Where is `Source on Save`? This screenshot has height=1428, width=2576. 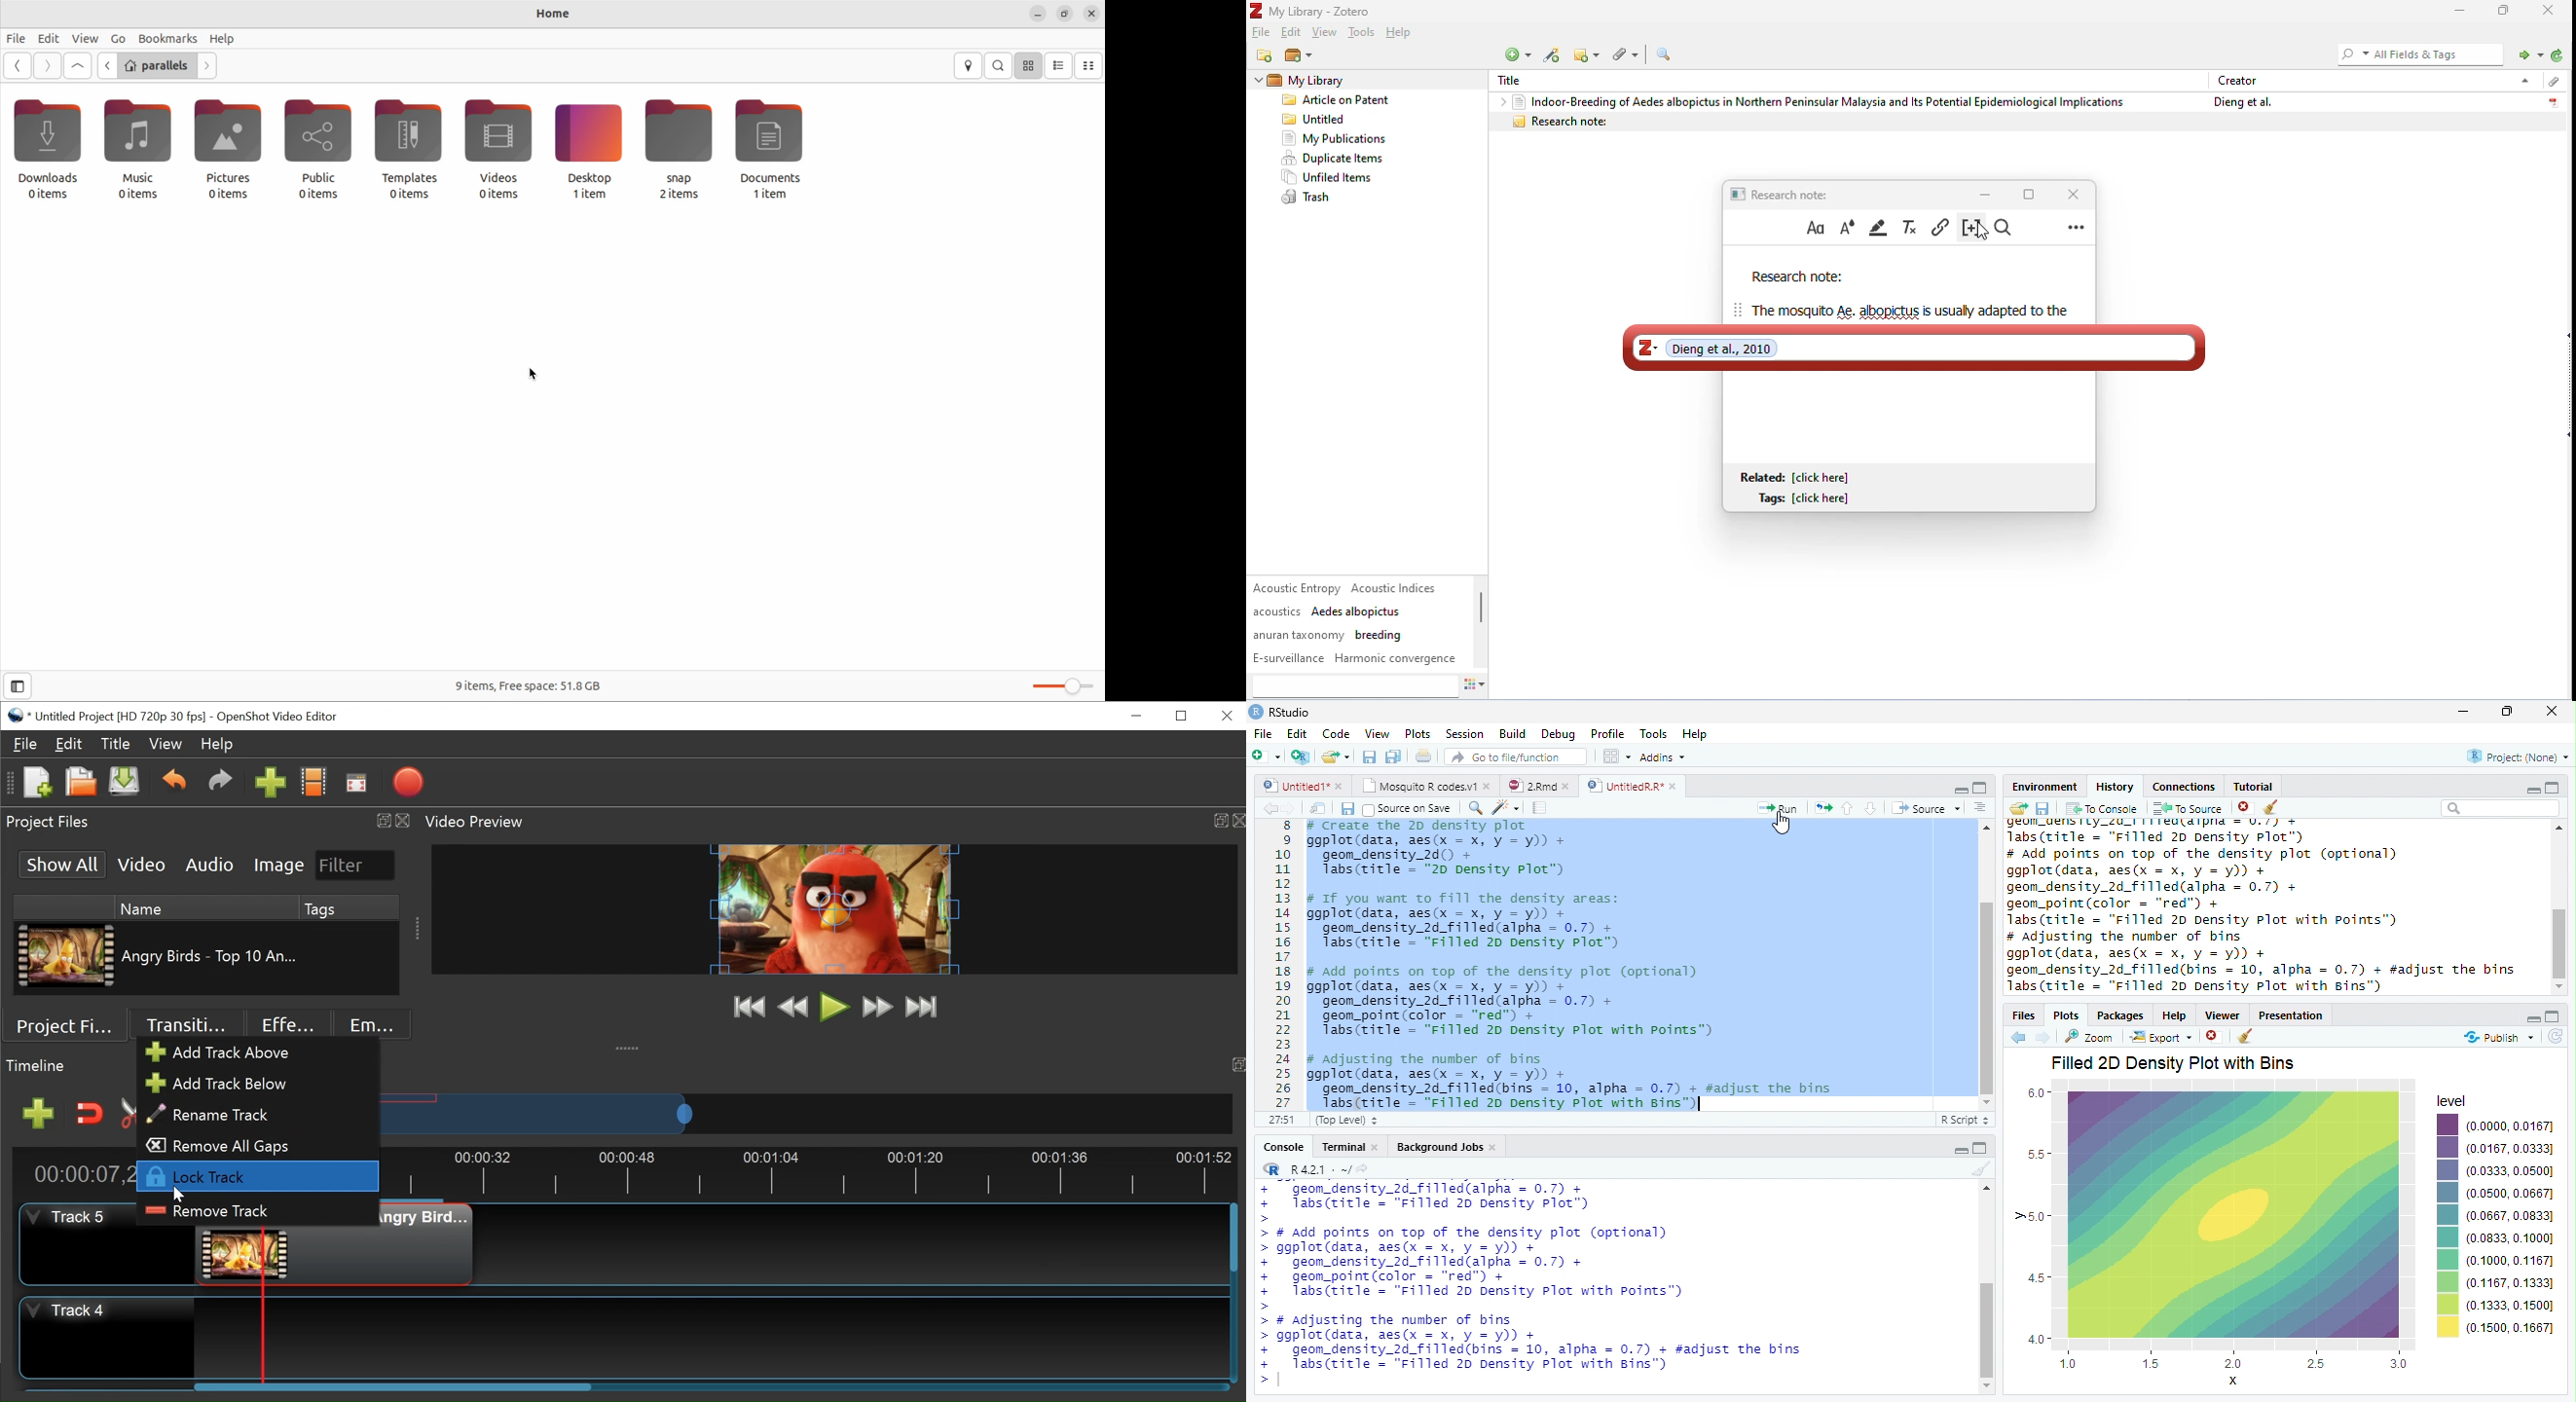 Source on Save is located at coordinates (1405, 809).